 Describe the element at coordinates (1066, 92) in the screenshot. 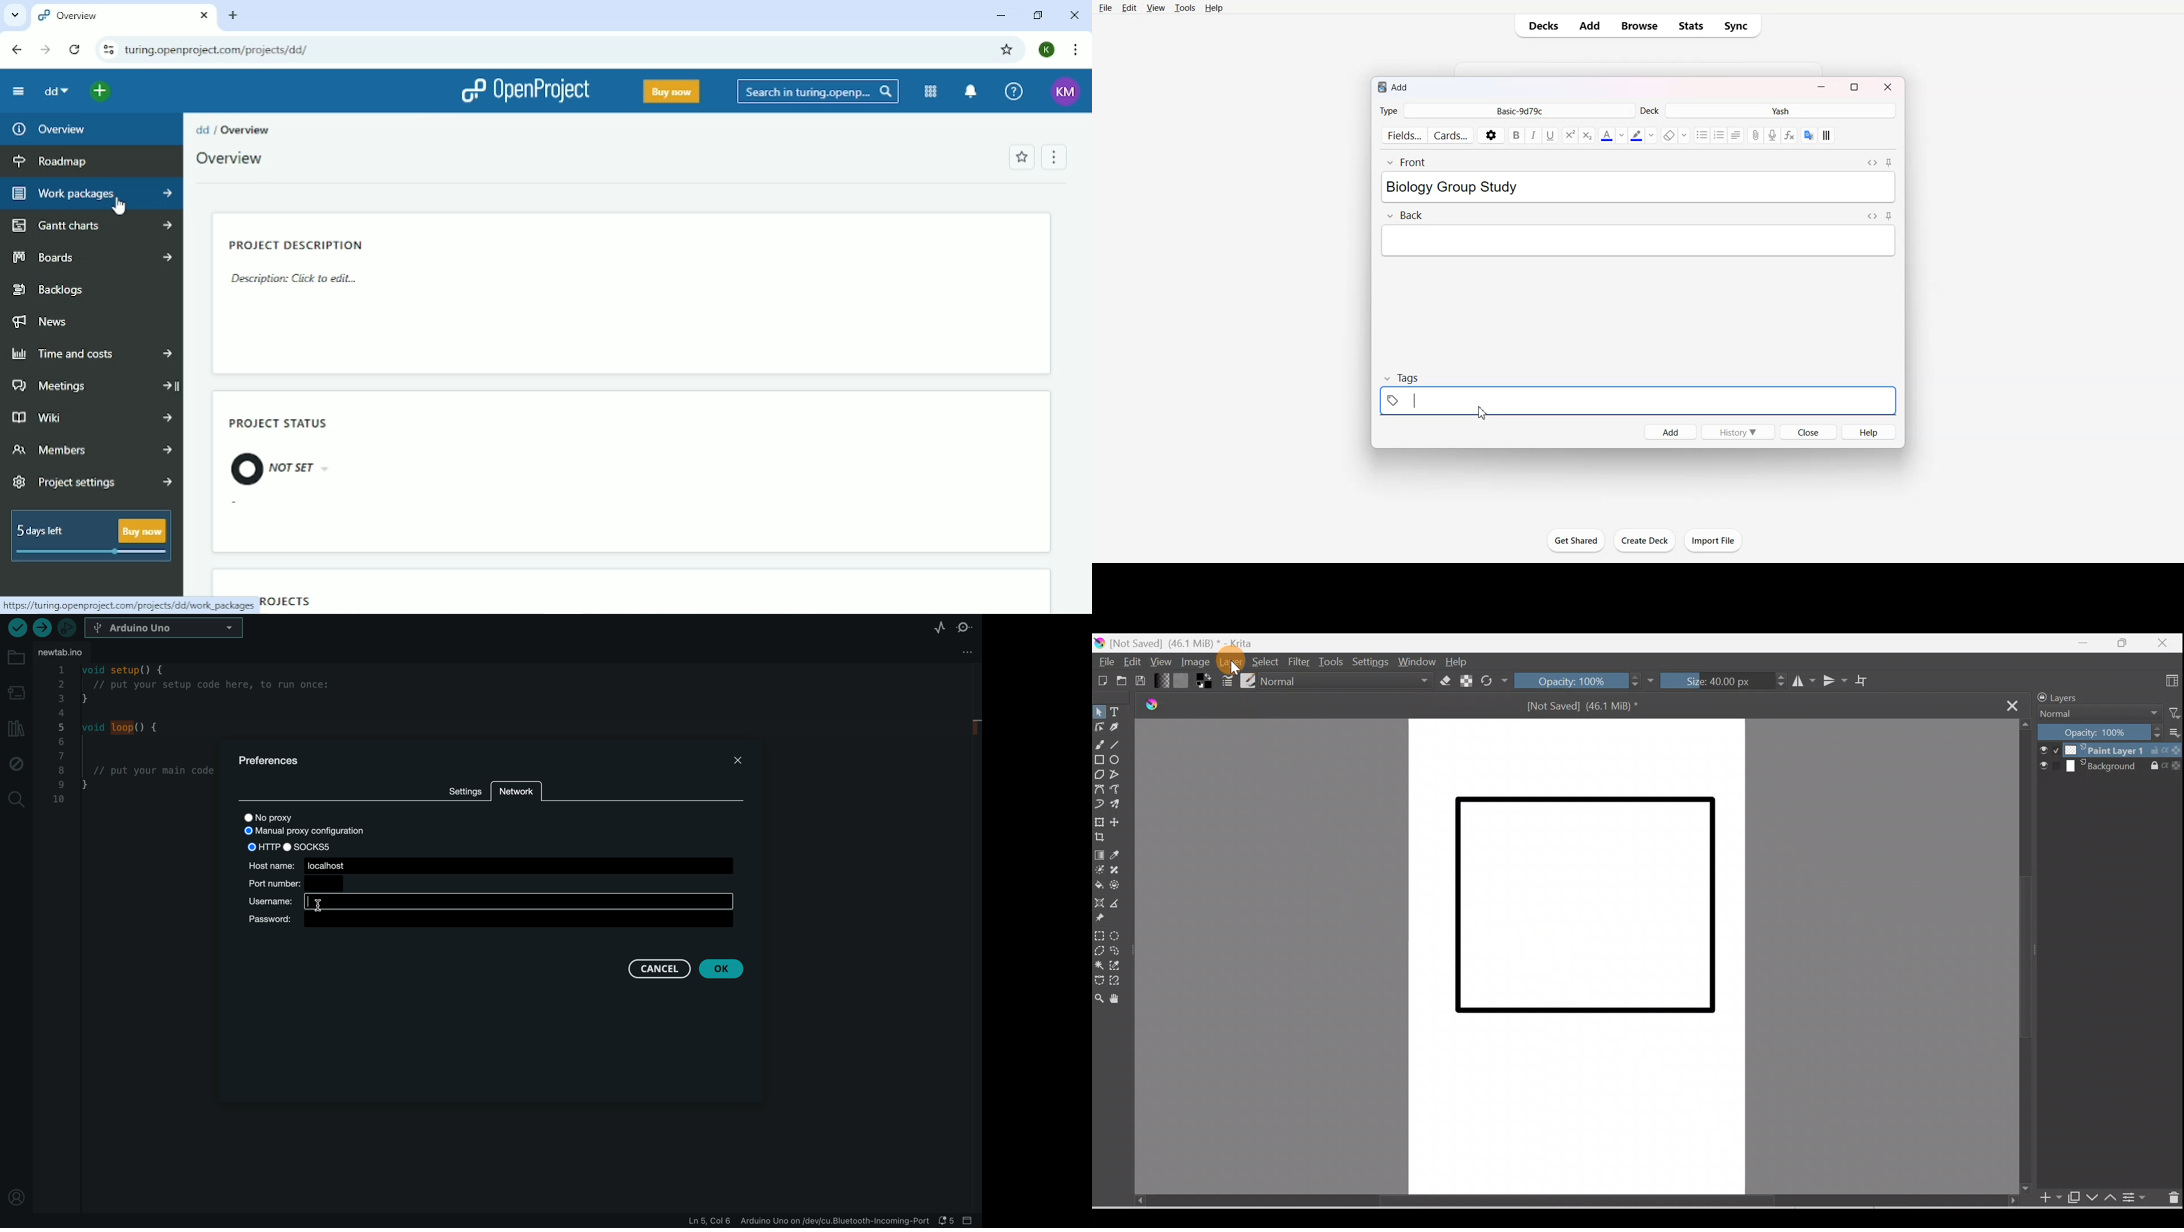

I see `Account` at that location.